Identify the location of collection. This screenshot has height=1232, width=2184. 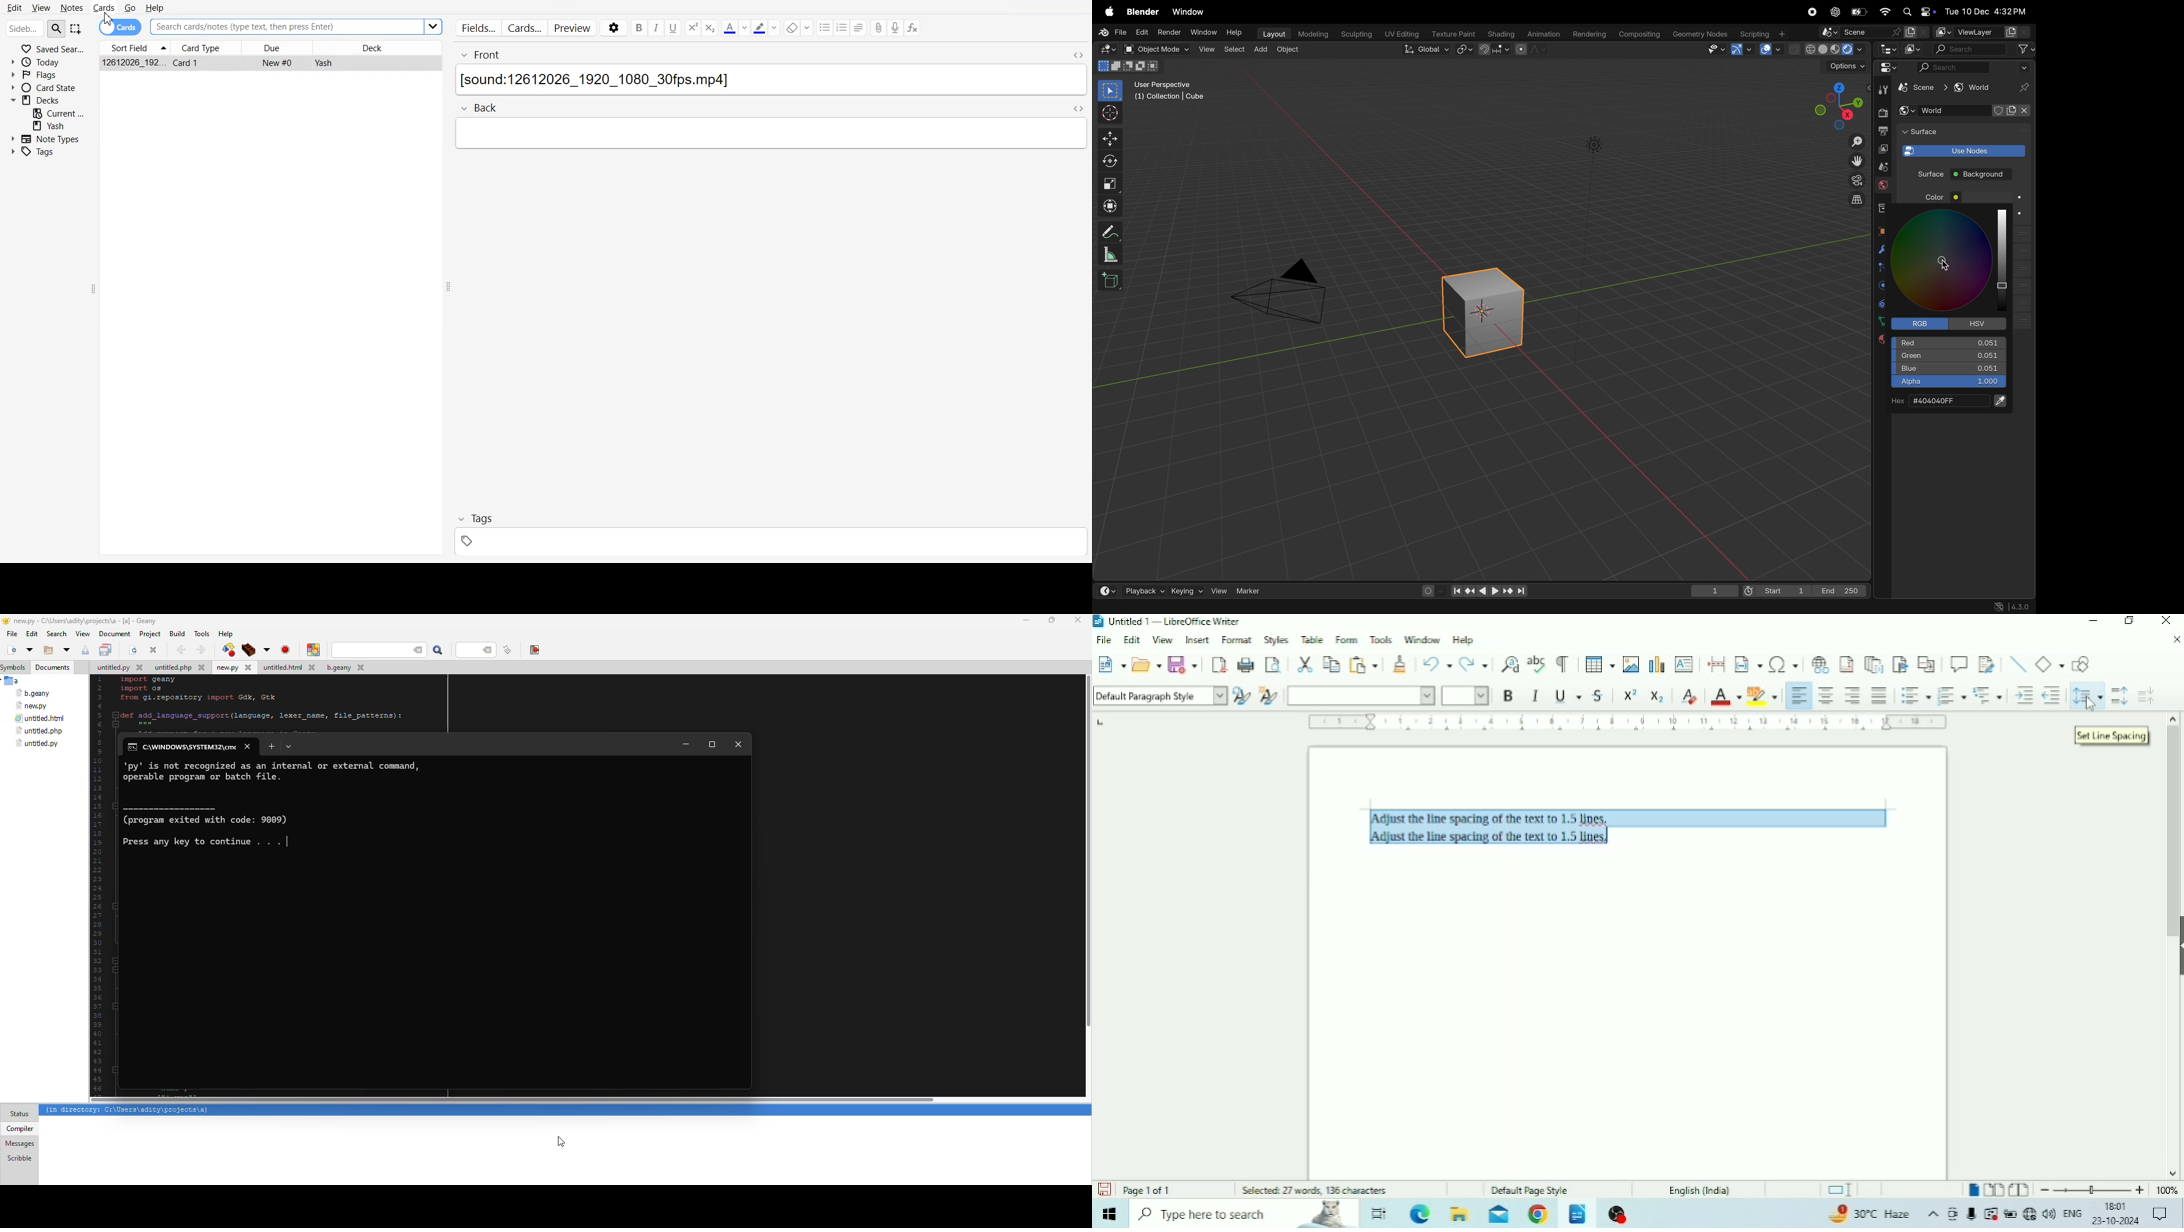
(1881, 208).